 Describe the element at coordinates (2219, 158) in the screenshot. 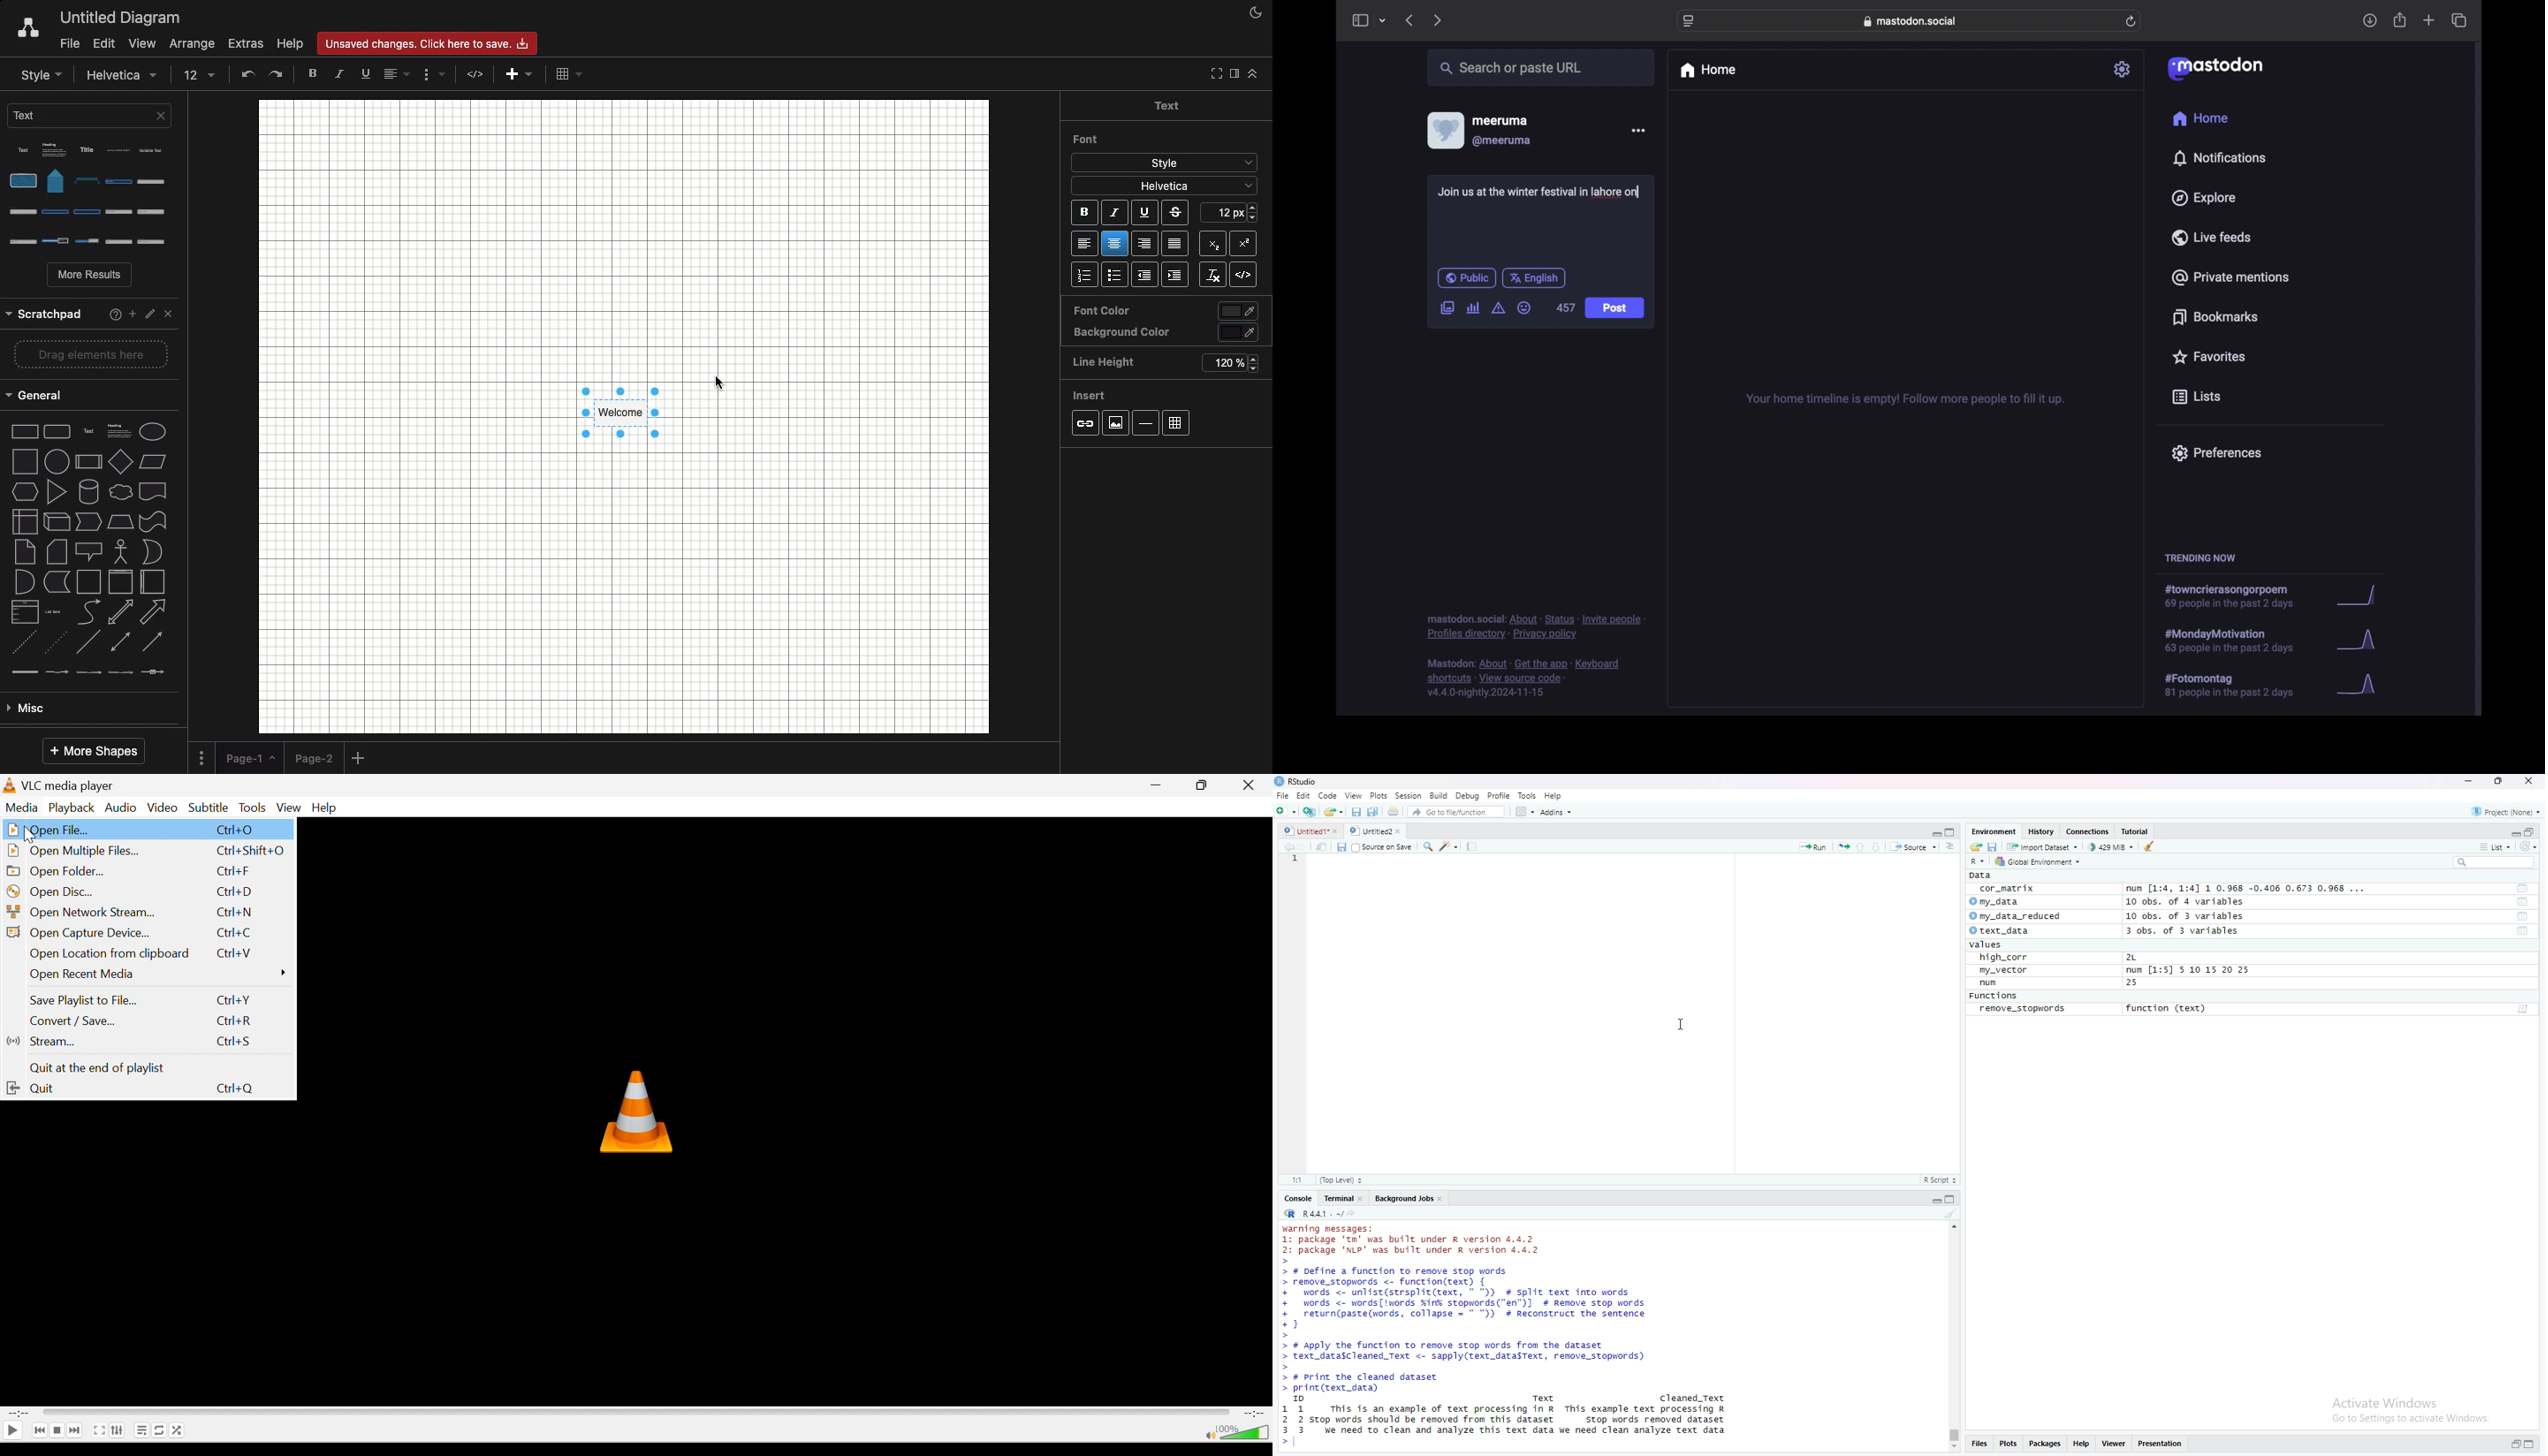

I see `notifications` at that location.